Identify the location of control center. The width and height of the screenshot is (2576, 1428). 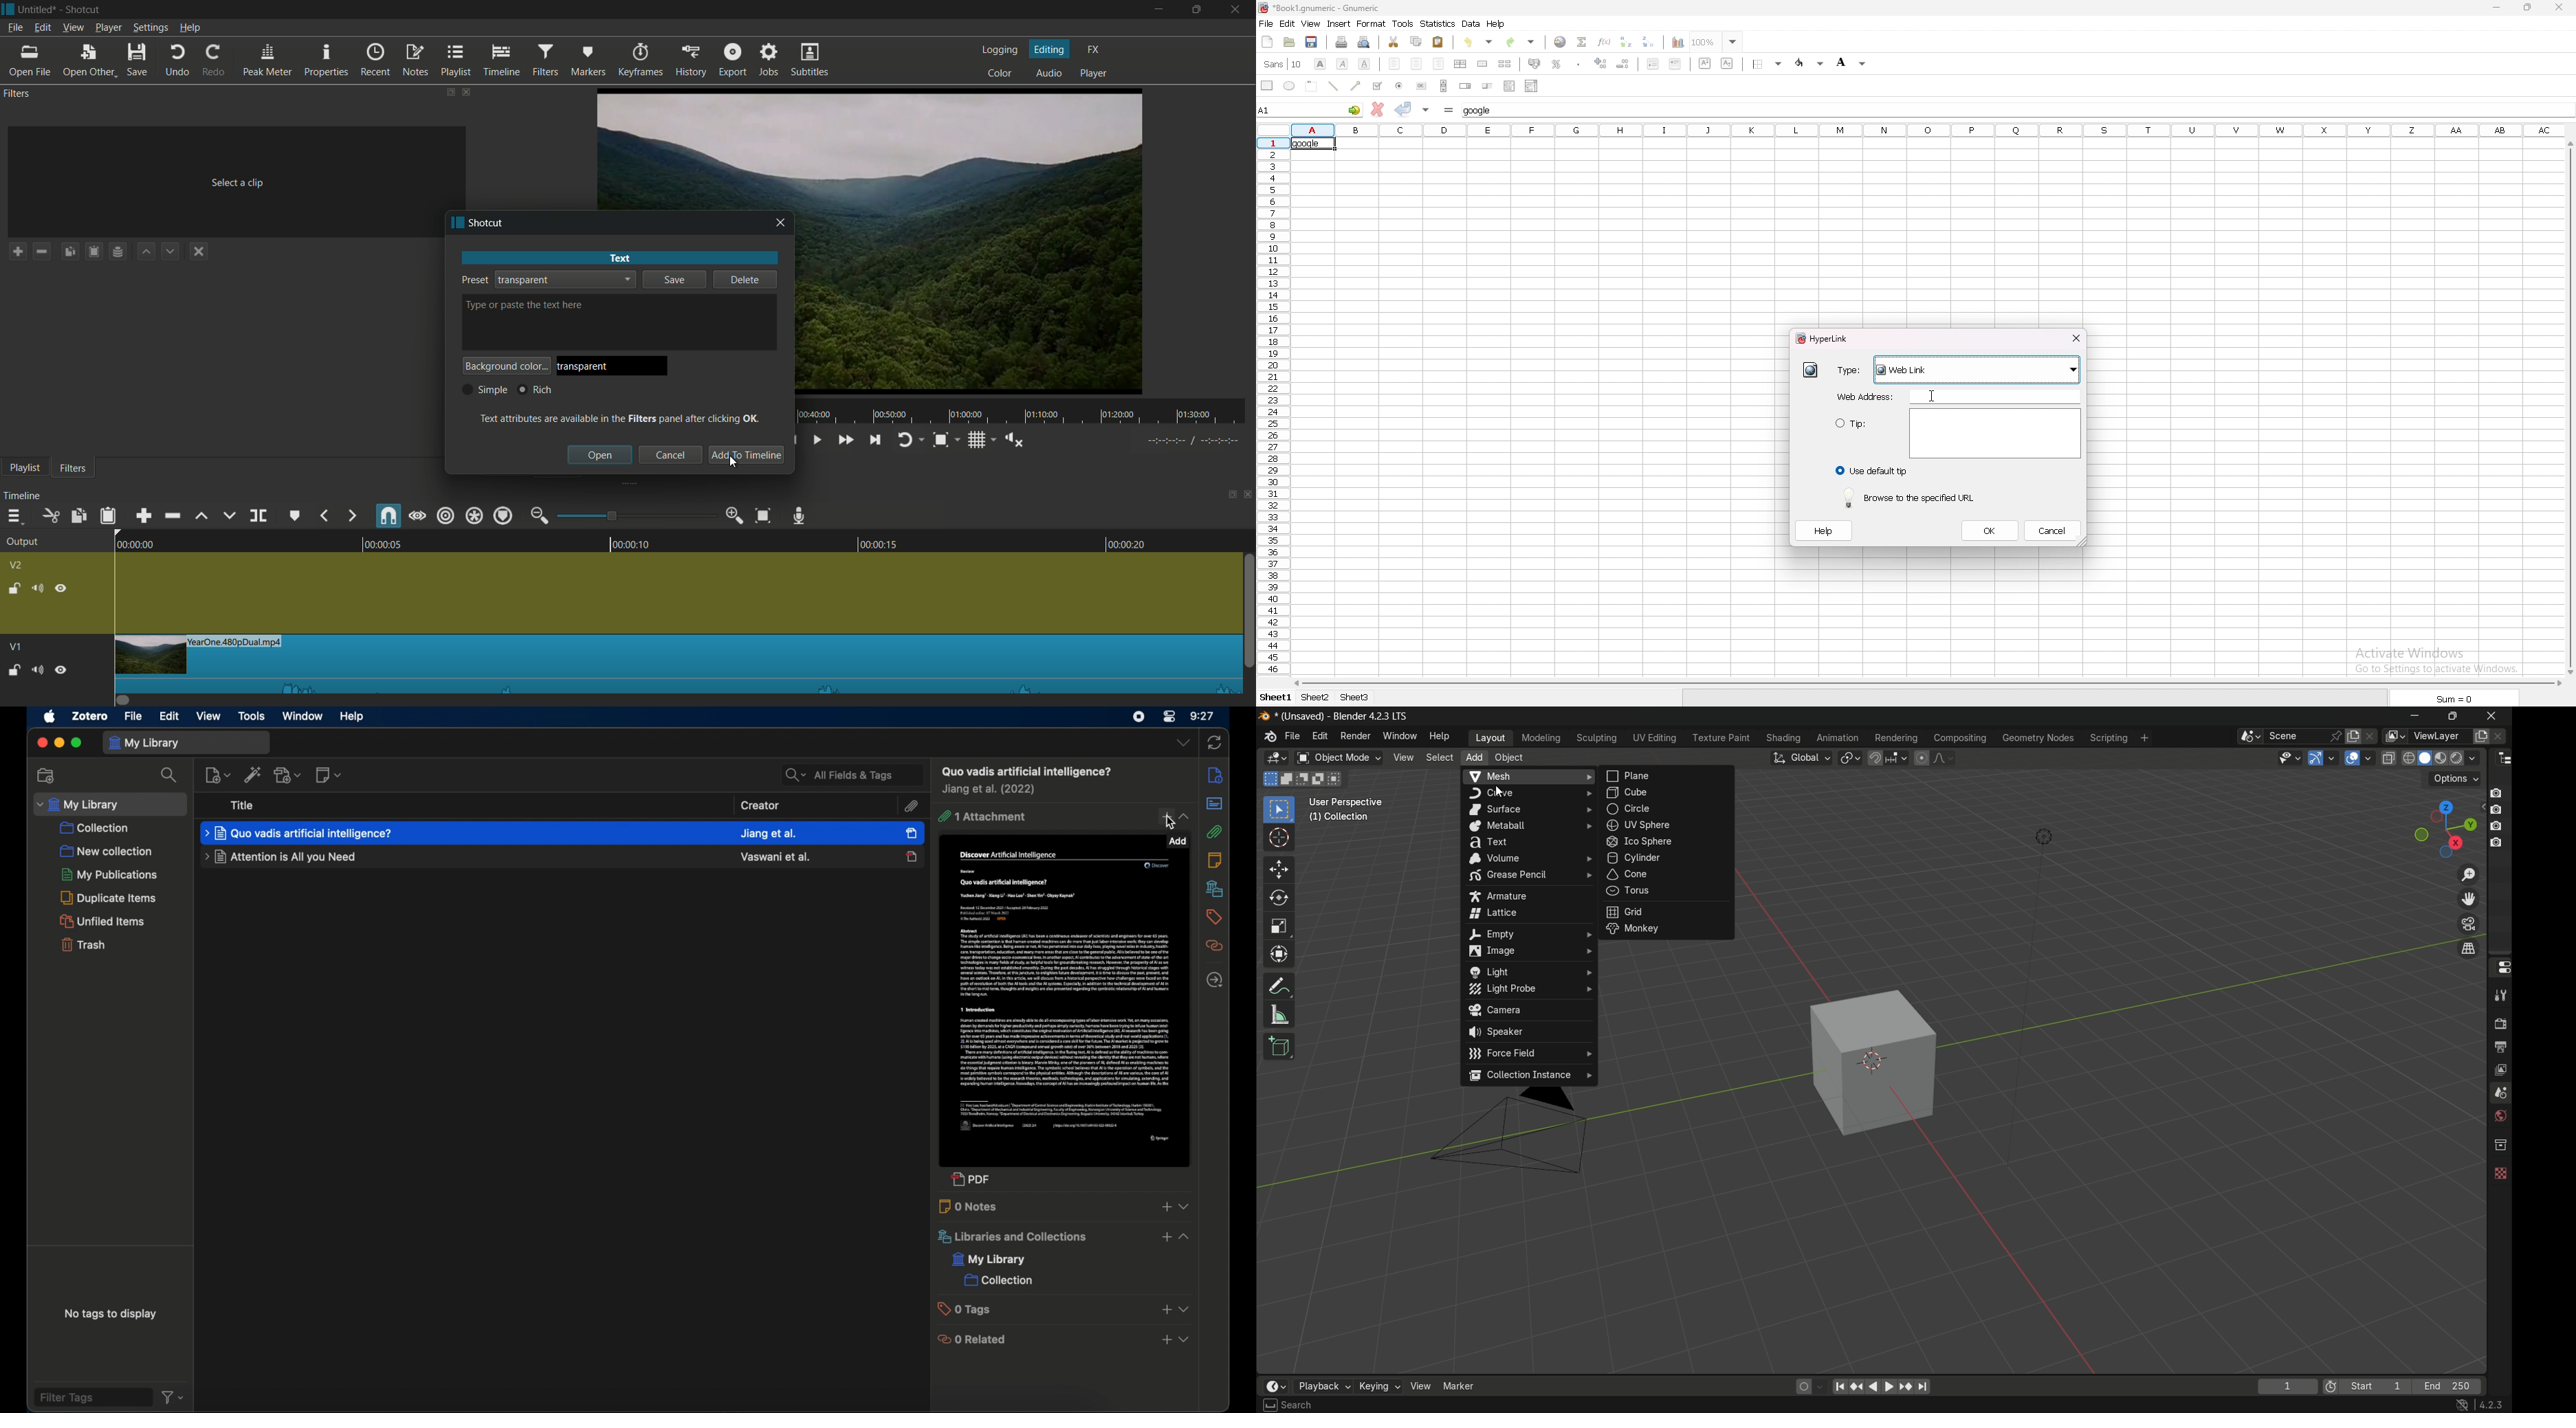
(1170, 718).